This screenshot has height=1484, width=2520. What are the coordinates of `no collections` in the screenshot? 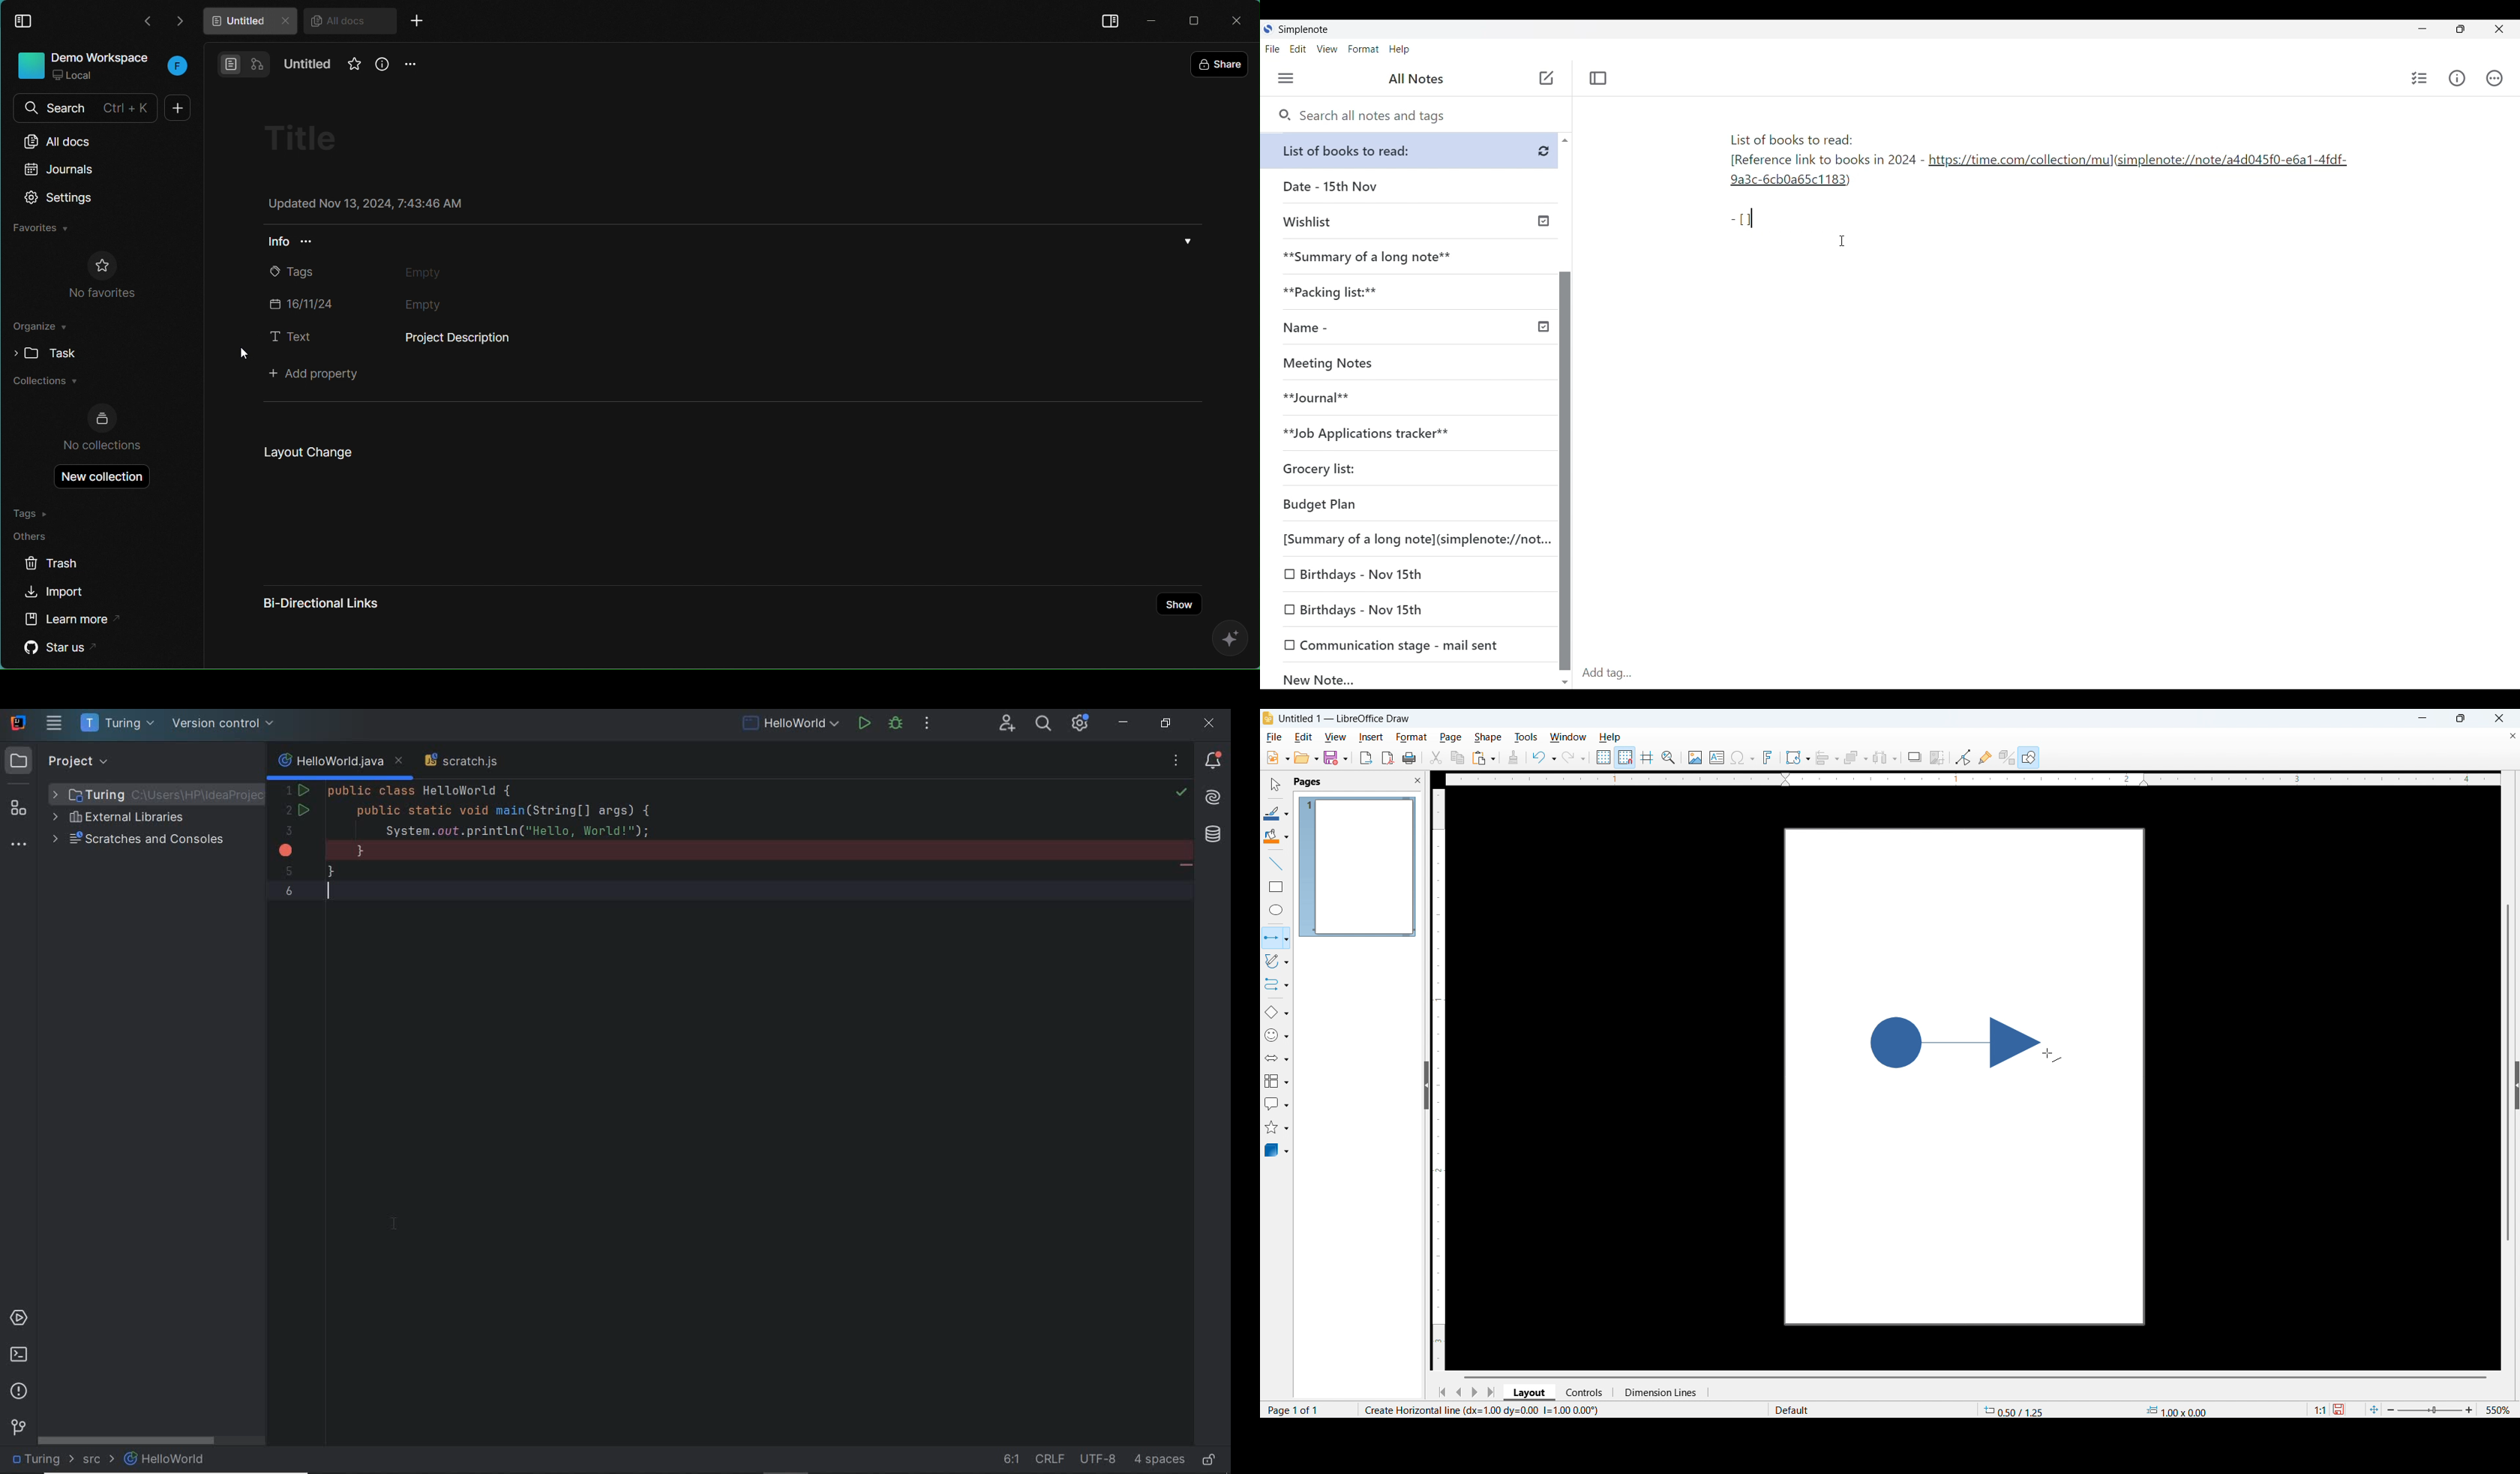 It's located at (103, 428).